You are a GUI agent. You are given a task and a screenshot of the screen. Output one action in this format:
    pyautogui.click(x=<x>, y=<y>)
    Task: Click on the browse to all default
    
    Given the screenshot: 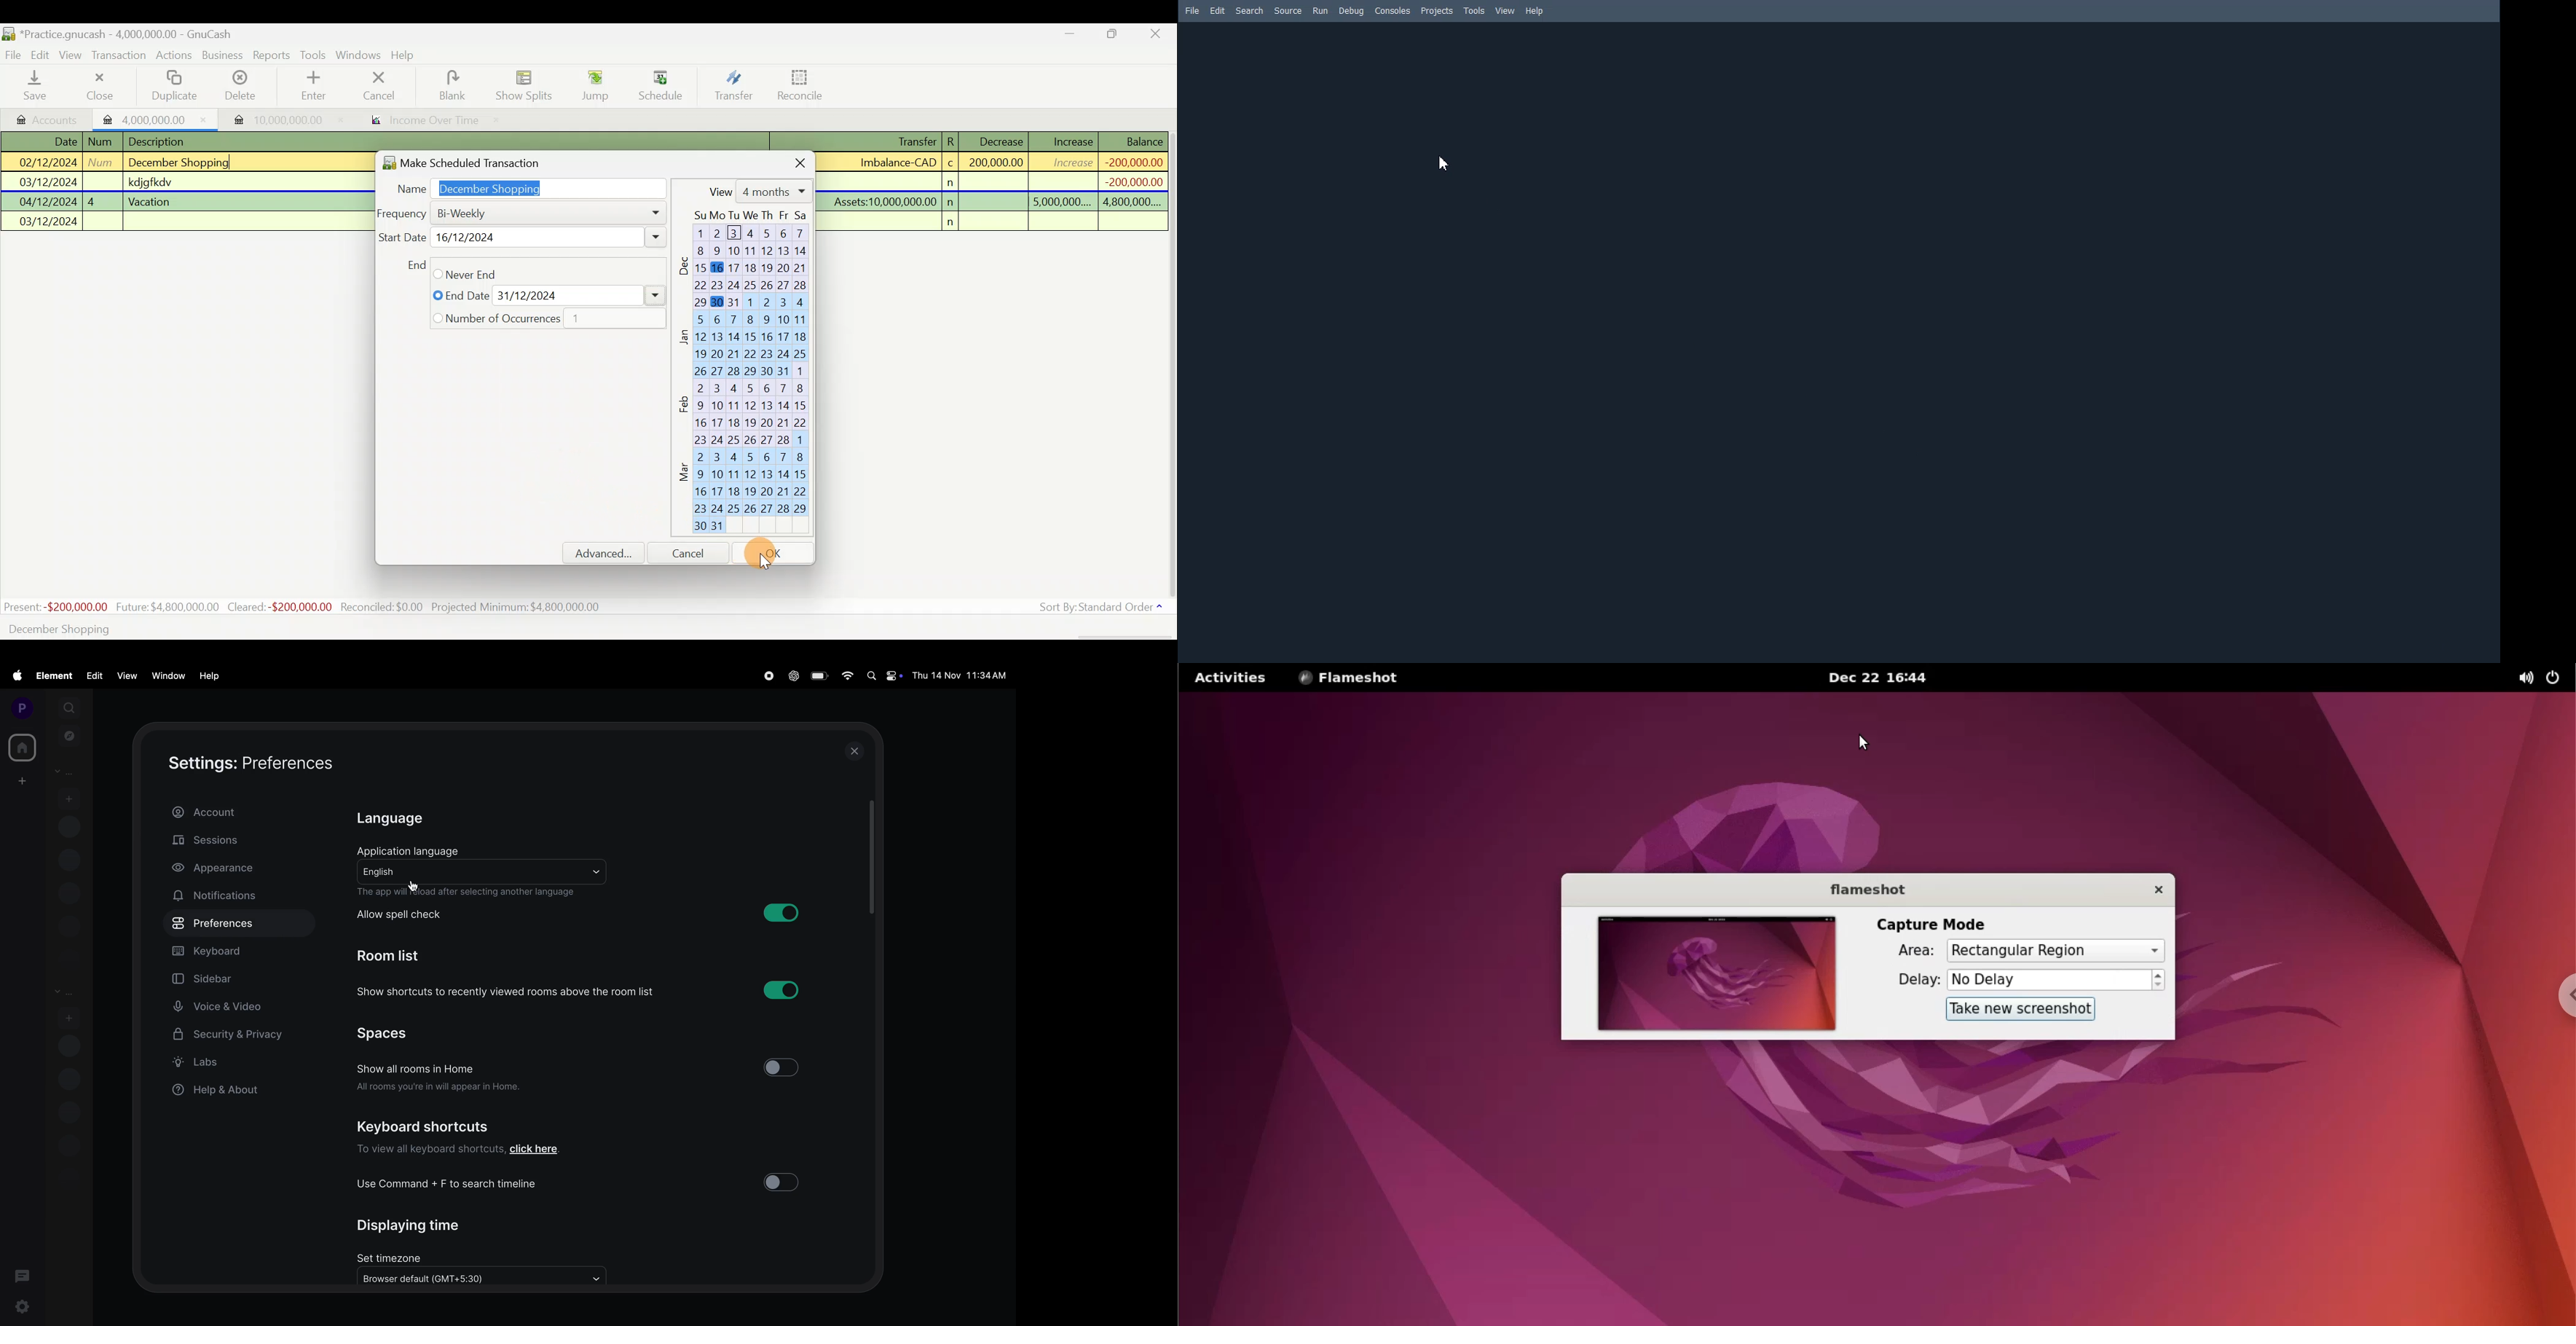 What is the action you would take?
    pyautogui.click(x=486, y=1277)
    